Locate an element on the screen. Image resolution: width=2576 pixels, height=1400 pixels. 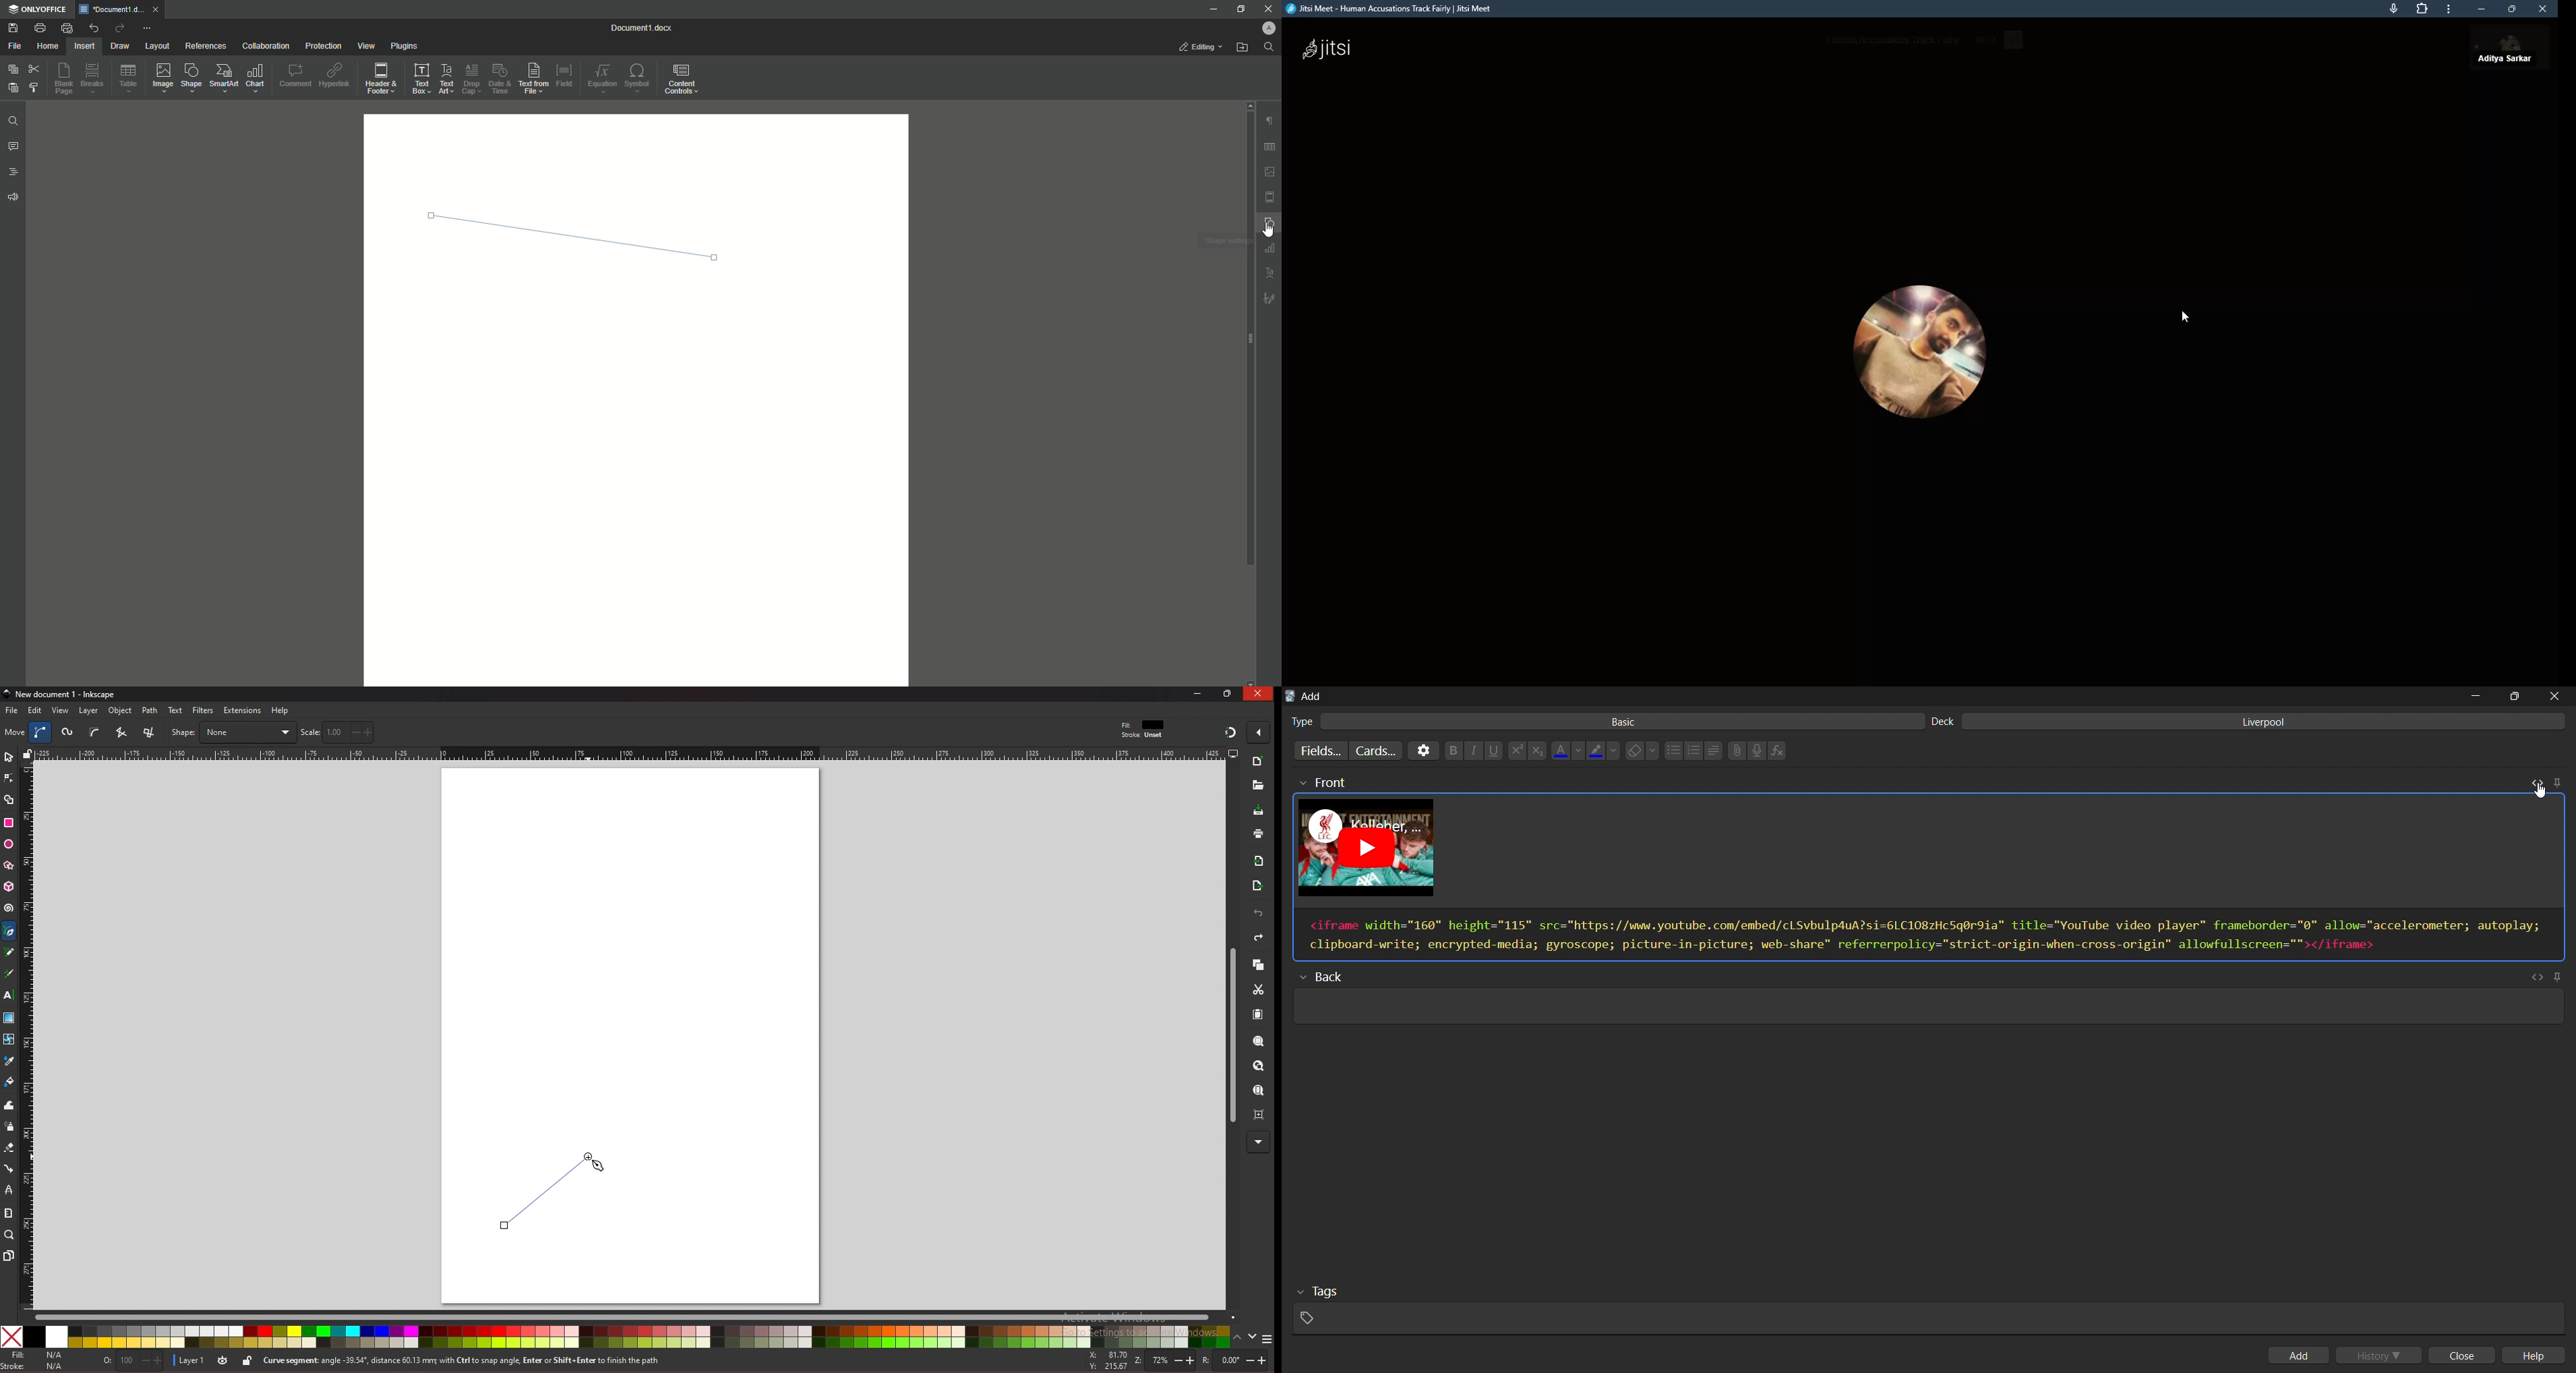
Profile is located at coordinates (1262, 29).